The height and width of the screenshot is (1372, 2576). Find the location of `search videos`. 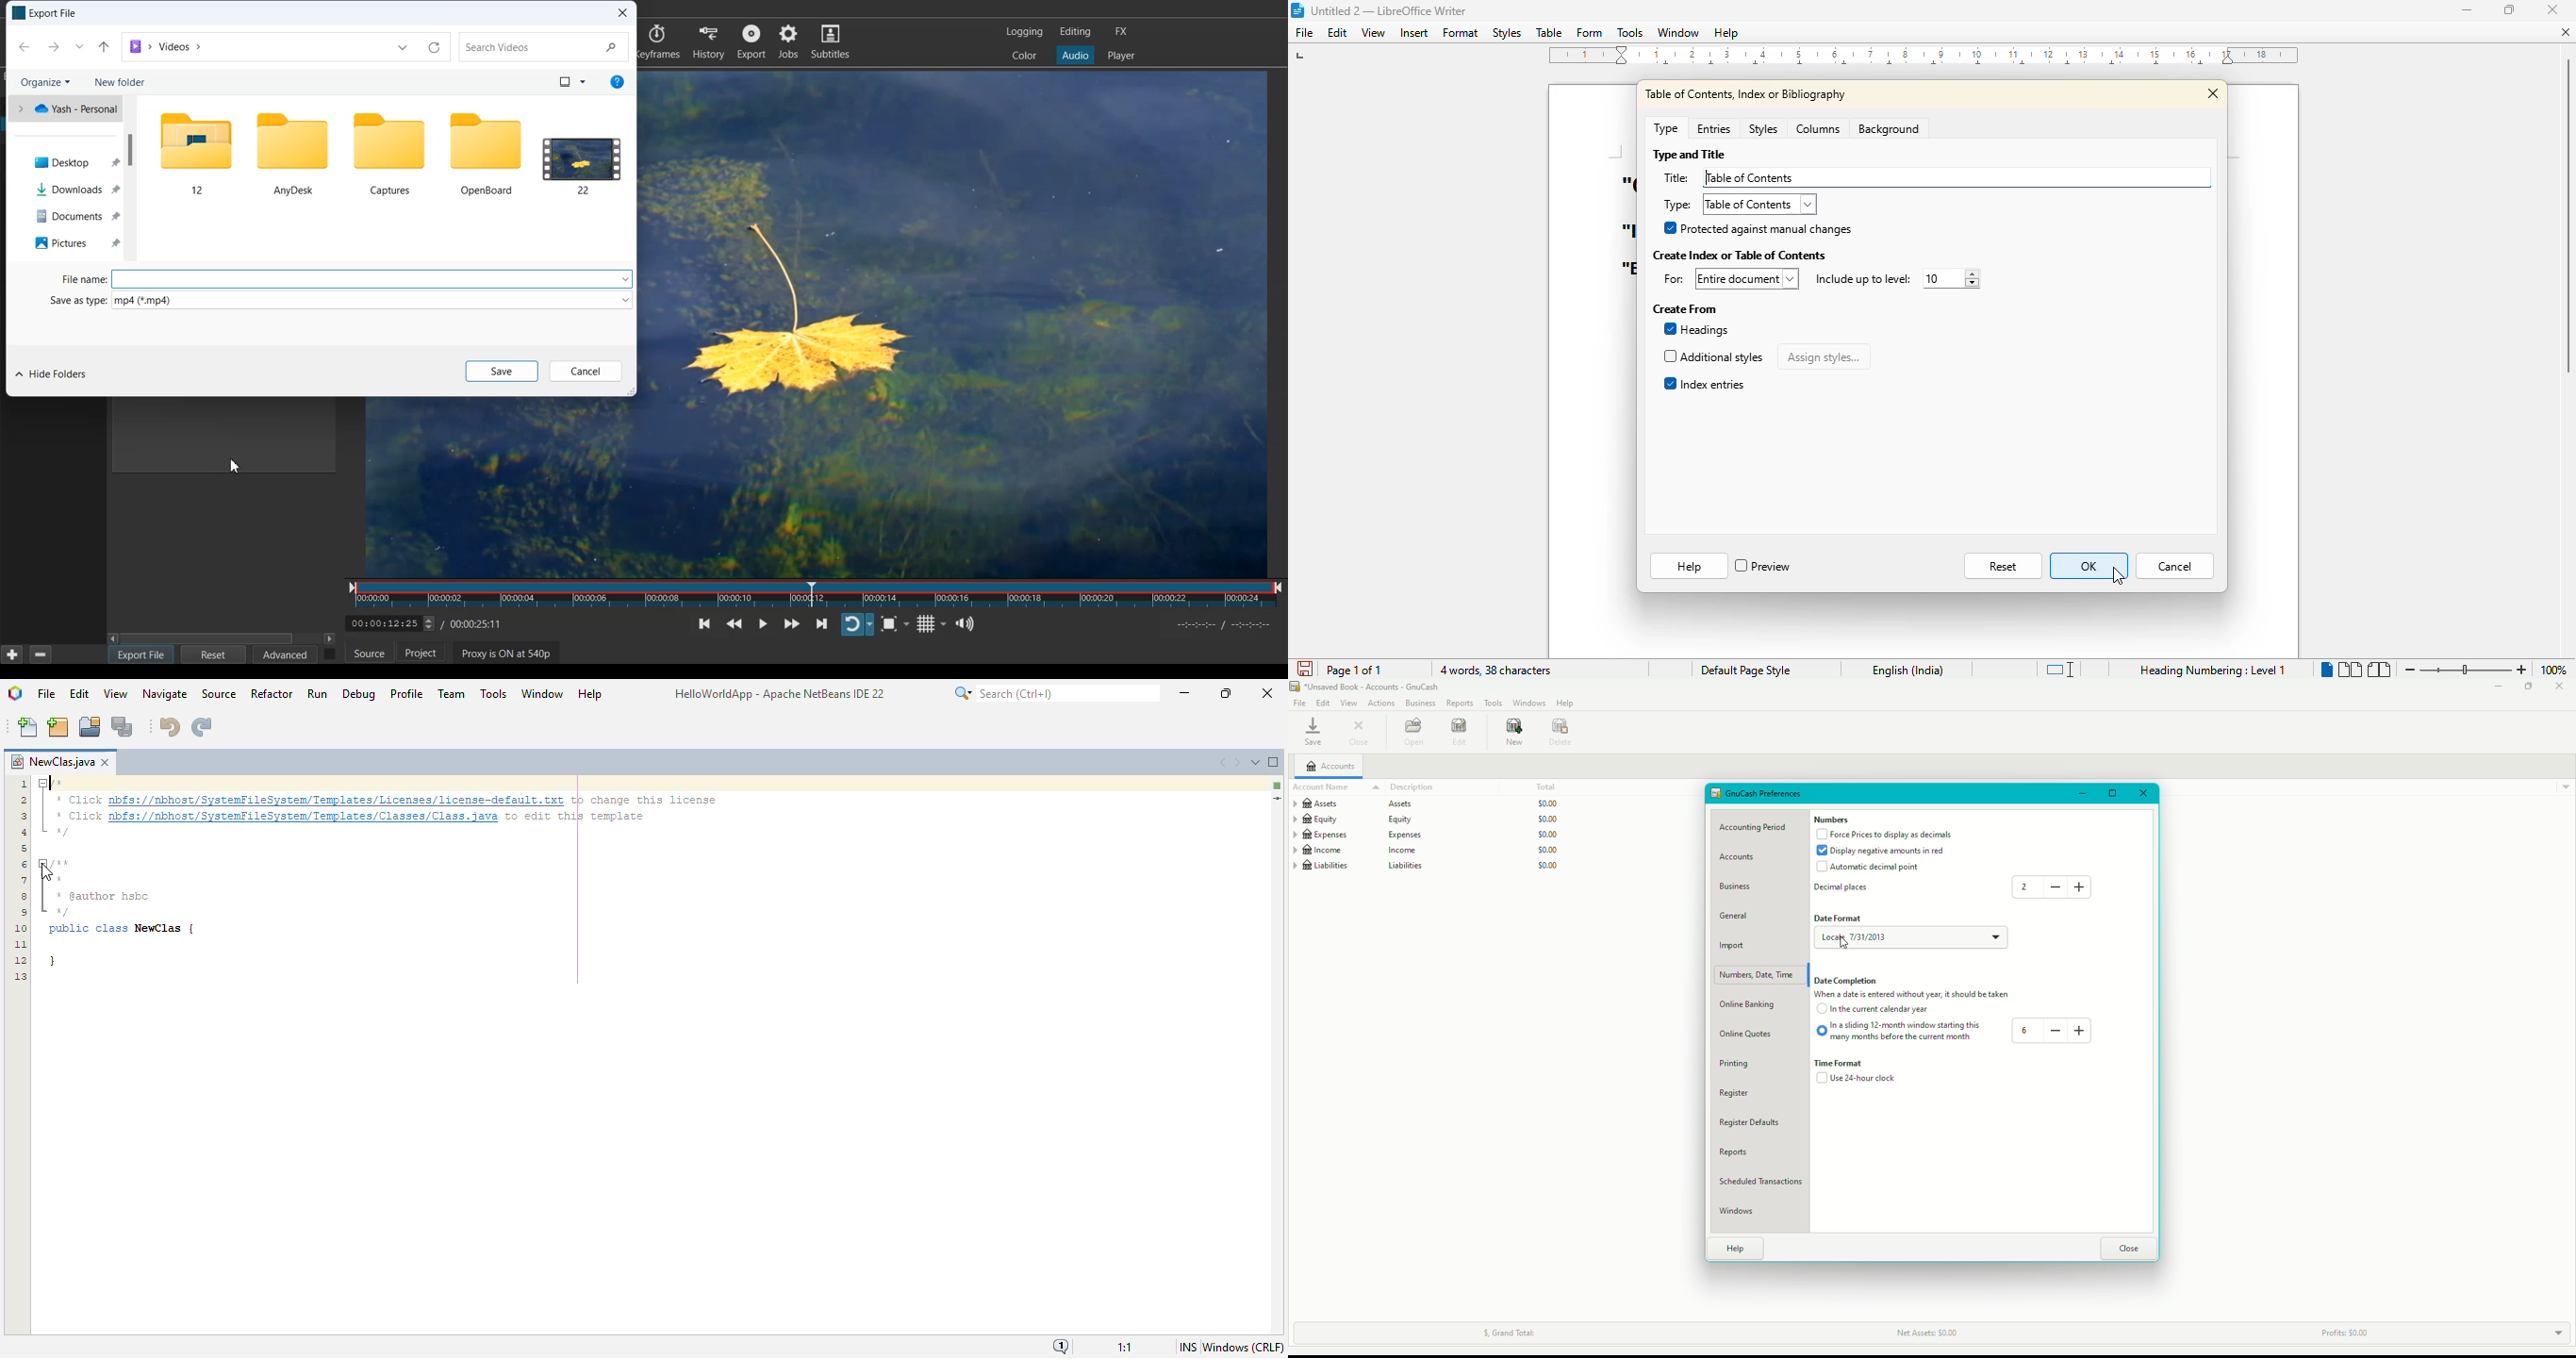

search videos is located at coordinates (543, 47).